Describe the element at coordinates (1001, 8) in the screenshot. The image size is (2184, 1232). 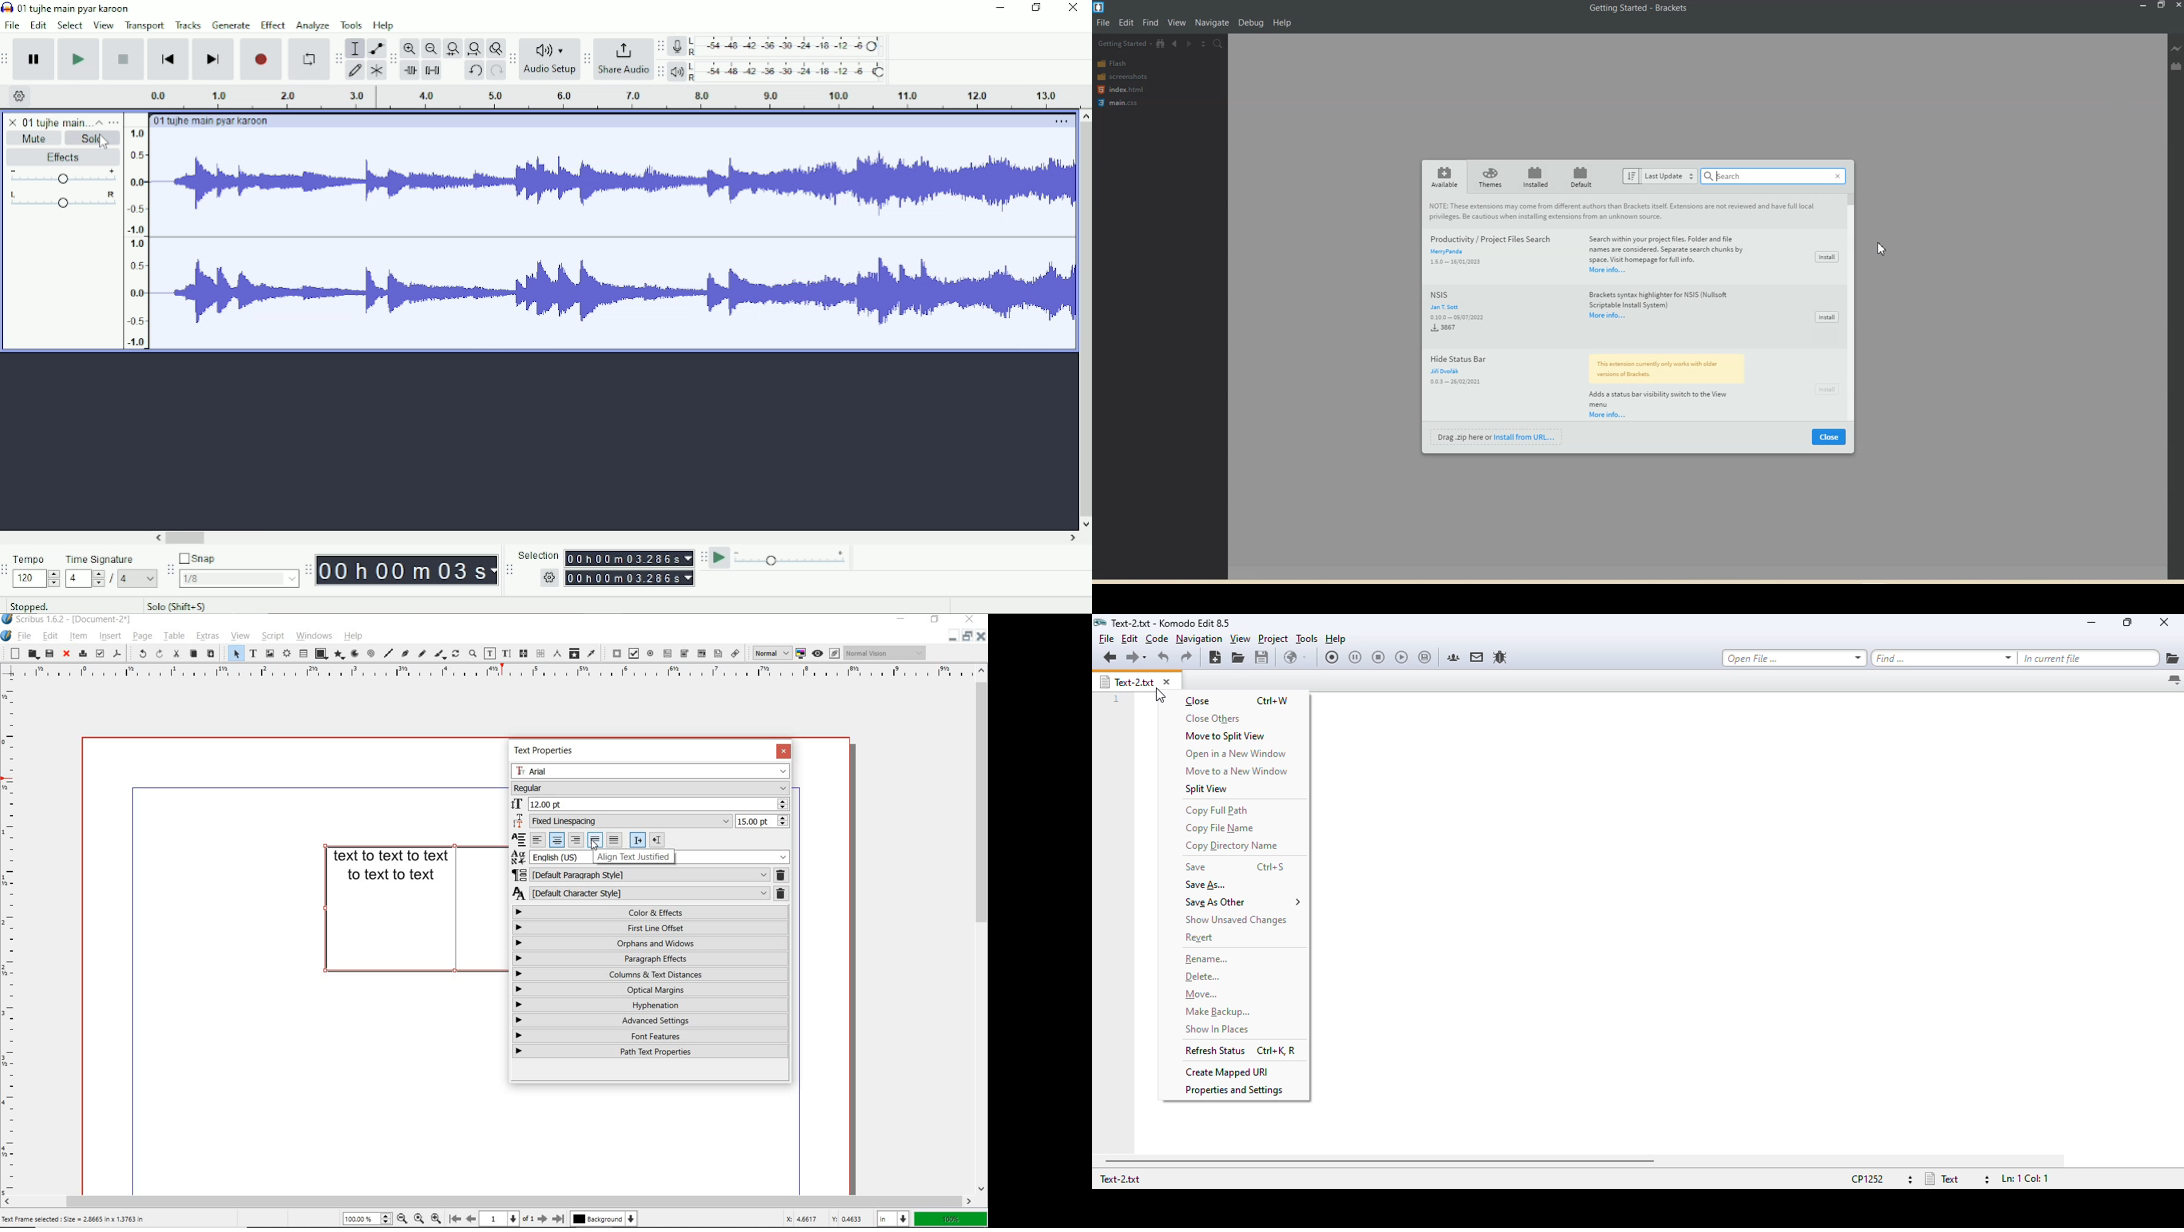
I see `Minimize` at that location.